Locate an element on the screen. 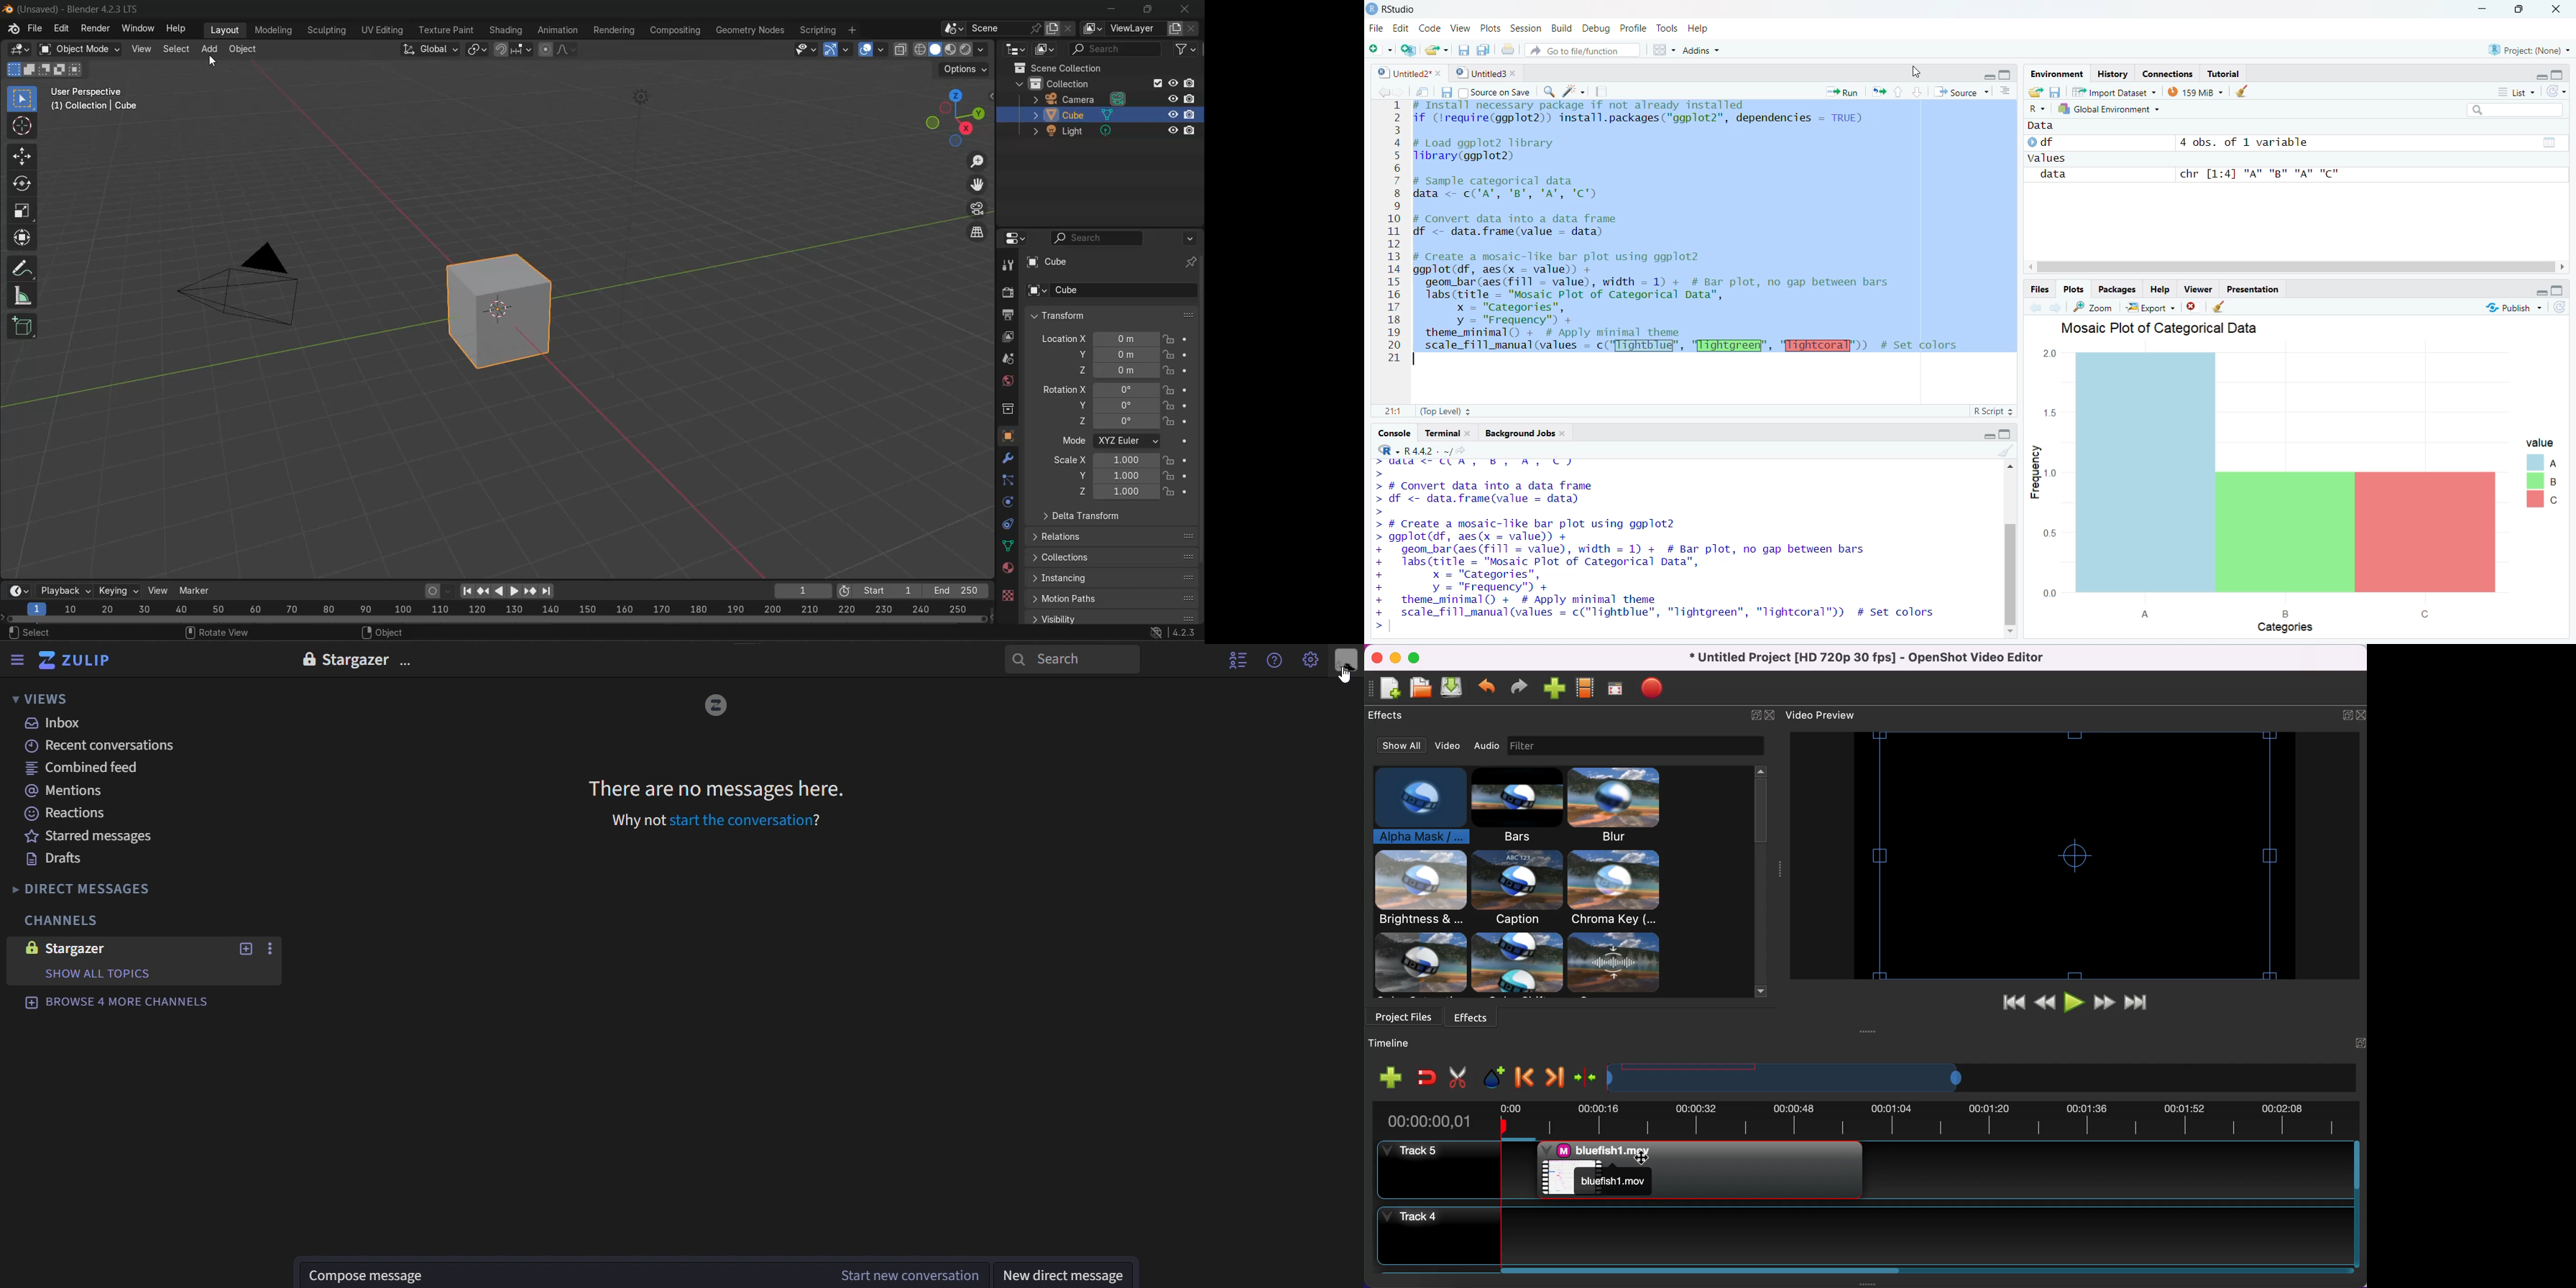 This screenshot has height=1288, width=2576. brightness is located at coordinates (1421, 890).